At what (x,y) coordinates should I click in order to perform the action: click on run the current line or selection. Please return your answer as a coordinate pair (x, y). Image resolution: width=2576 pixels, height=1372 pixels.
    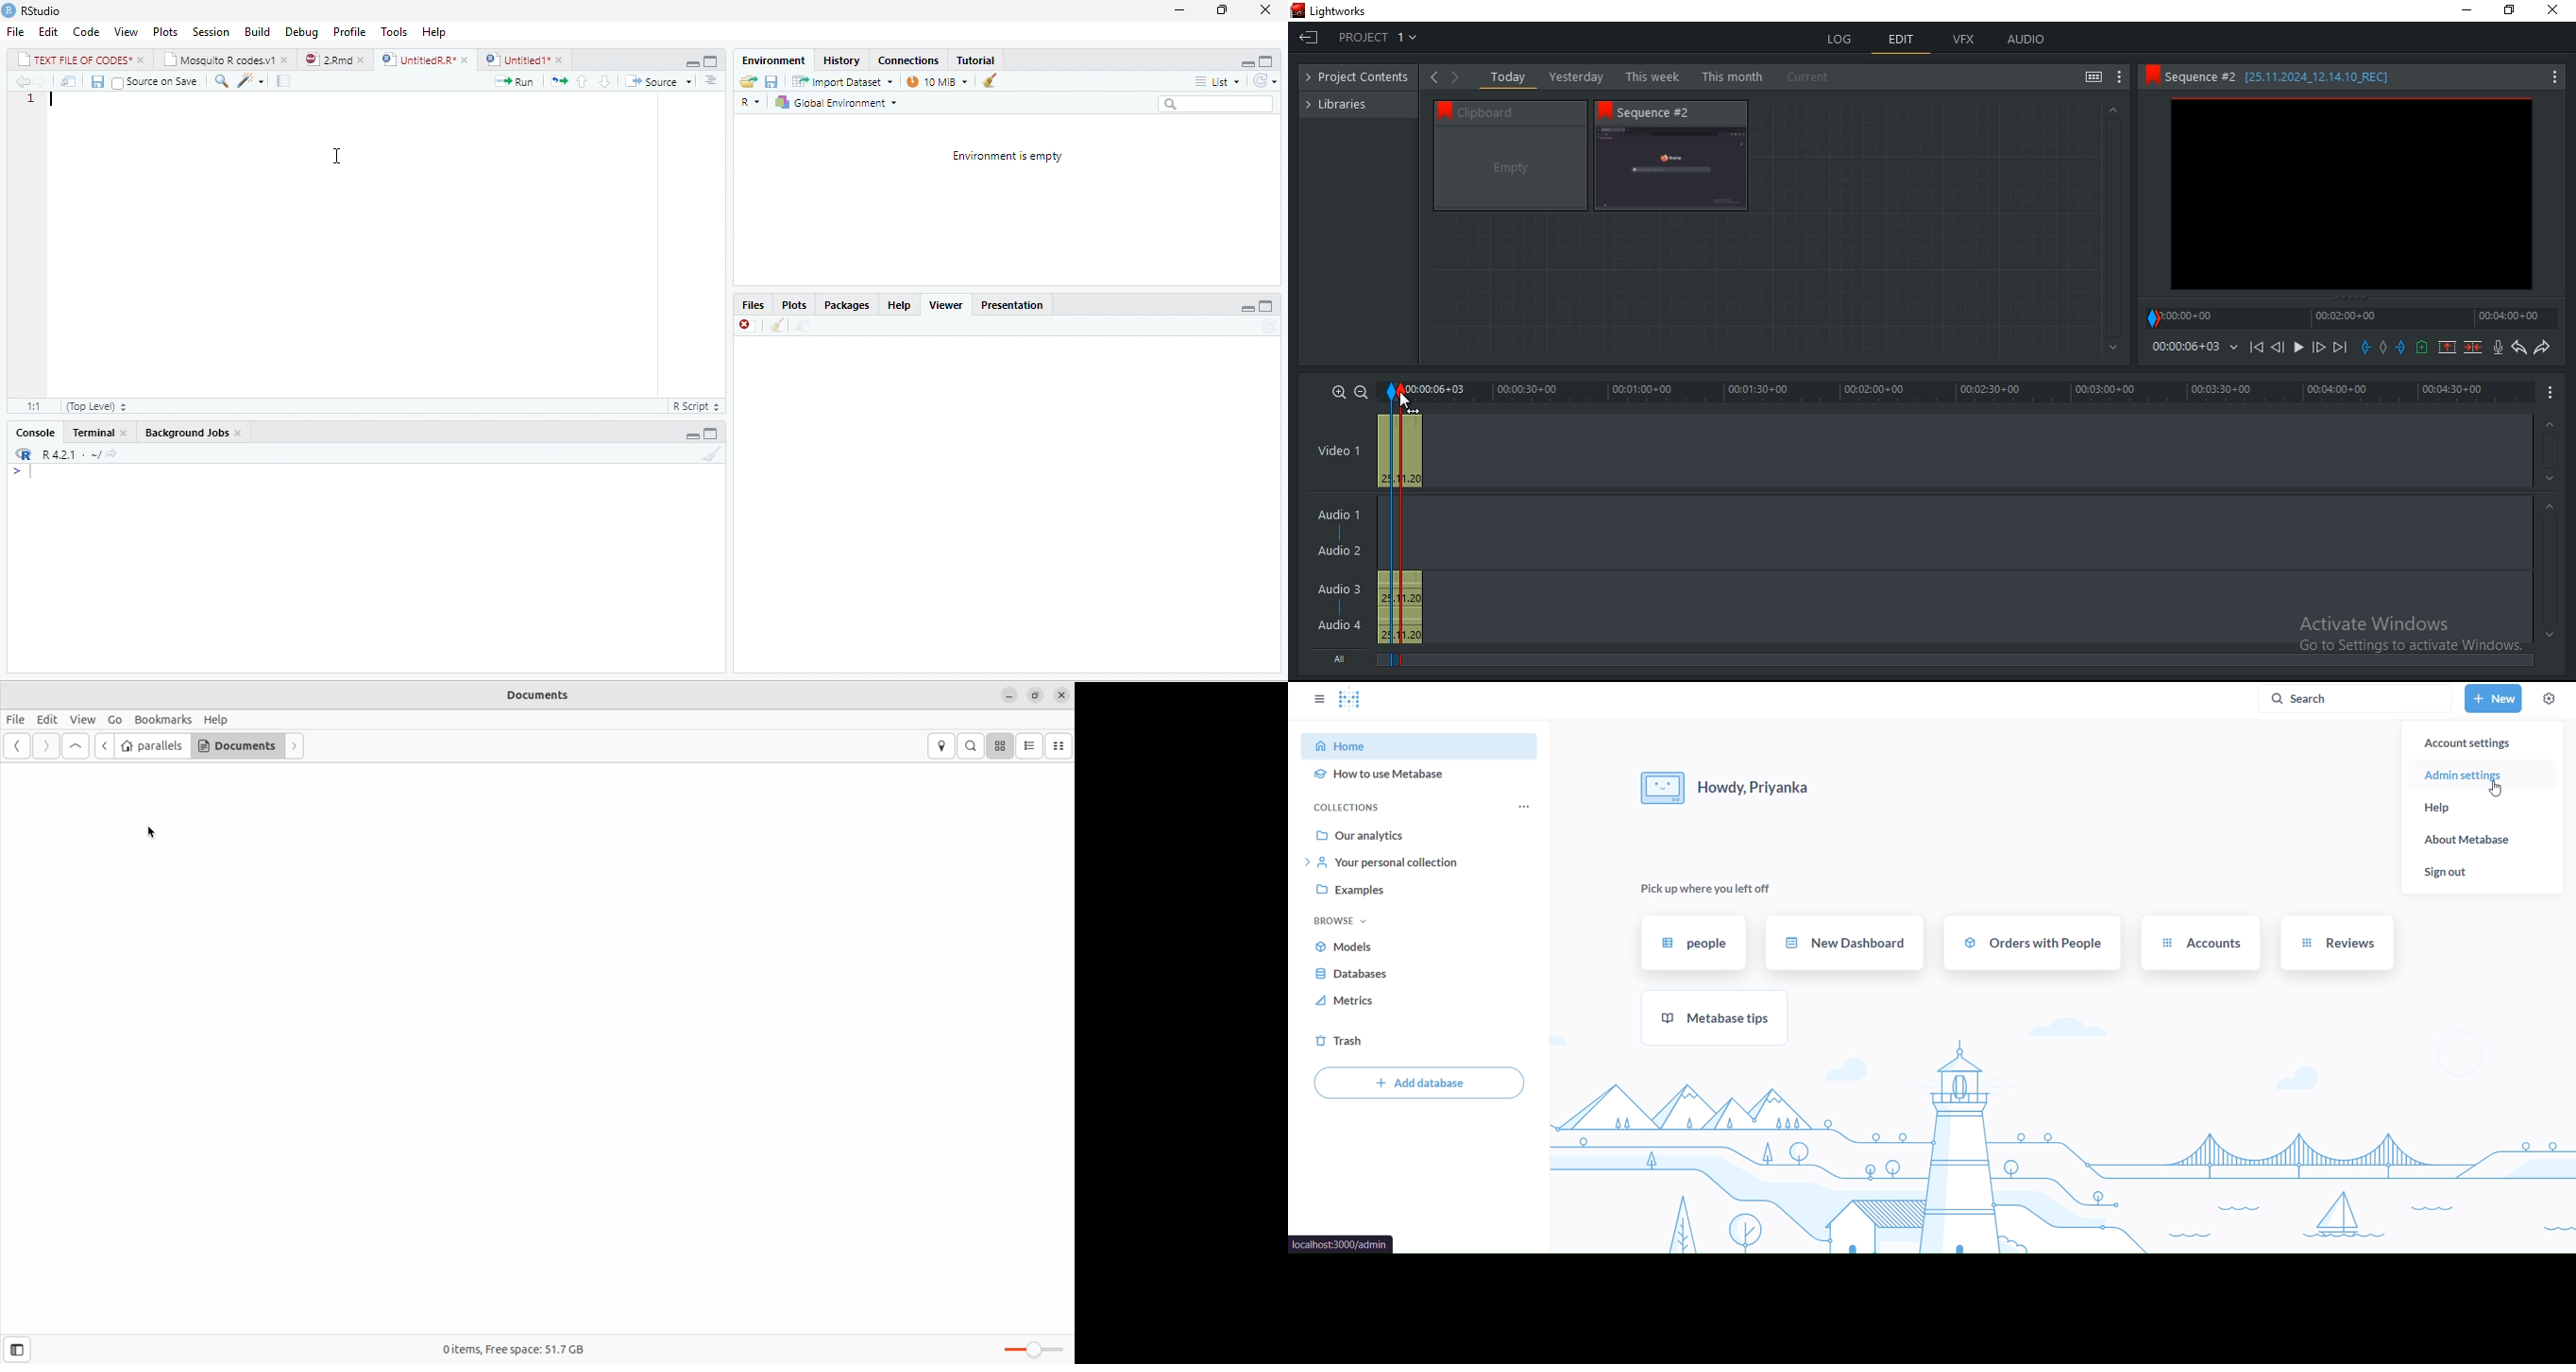
    Looking at the image, I should click on (514, 80).